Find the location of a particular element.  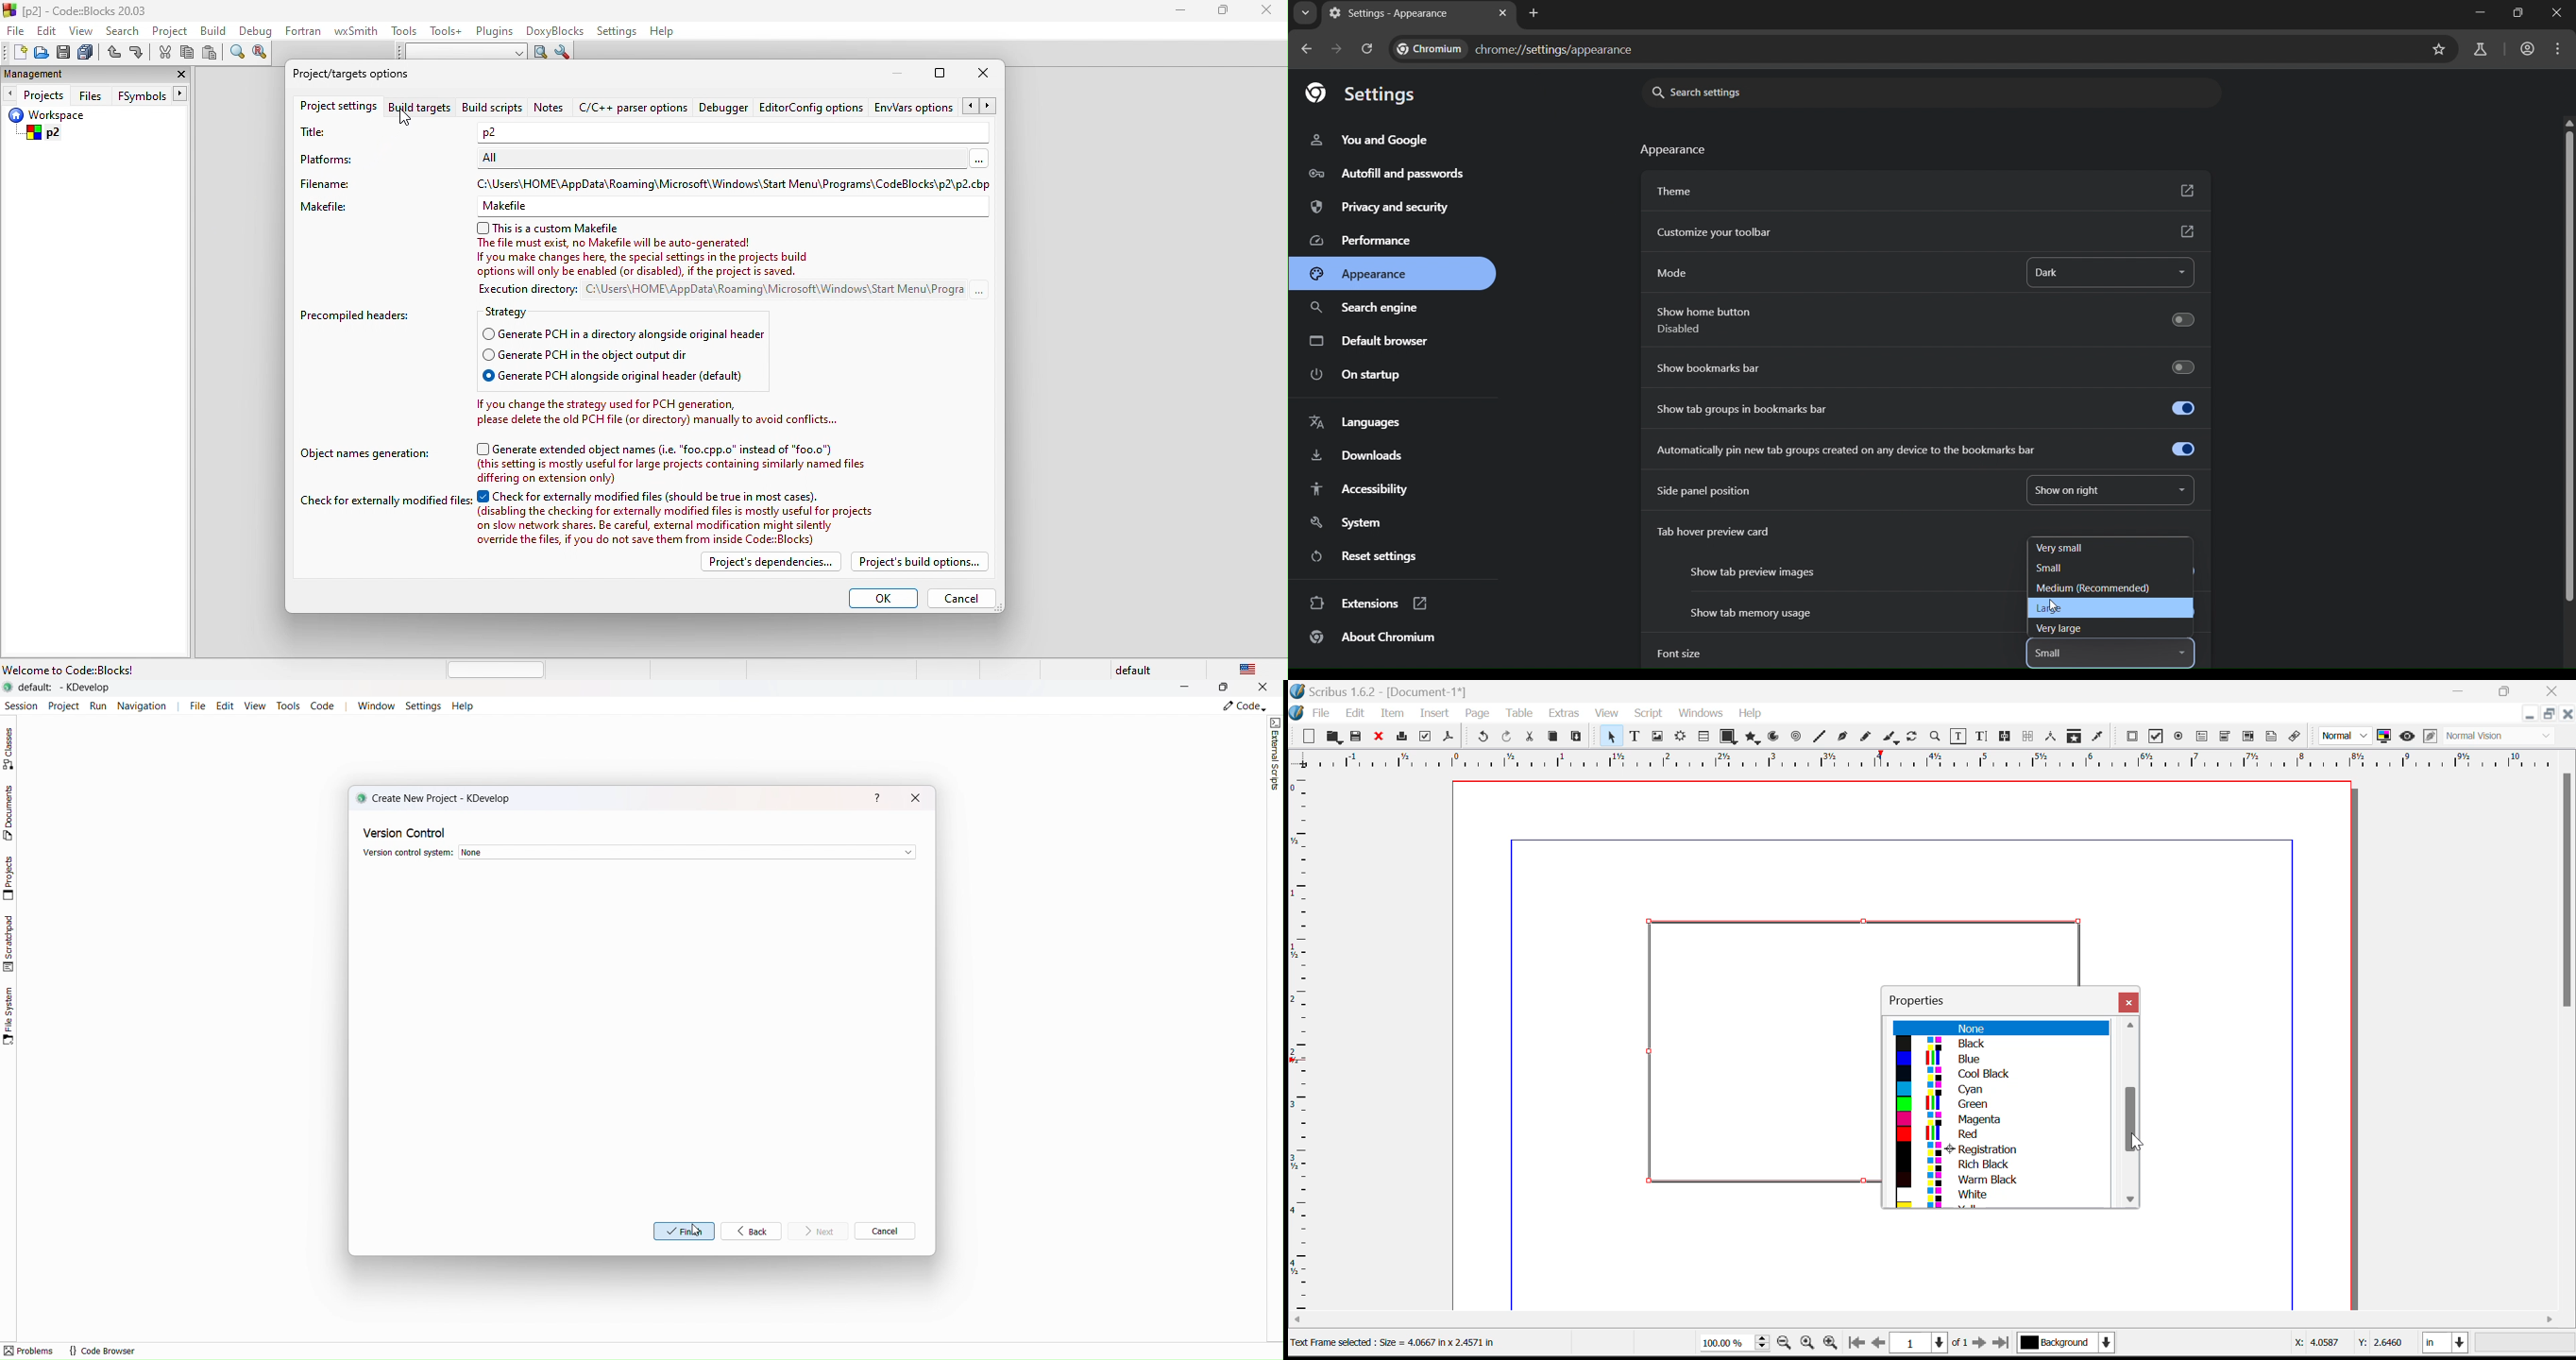

show tab groups in bookmarks bar is located at coordinates (1925, 407).